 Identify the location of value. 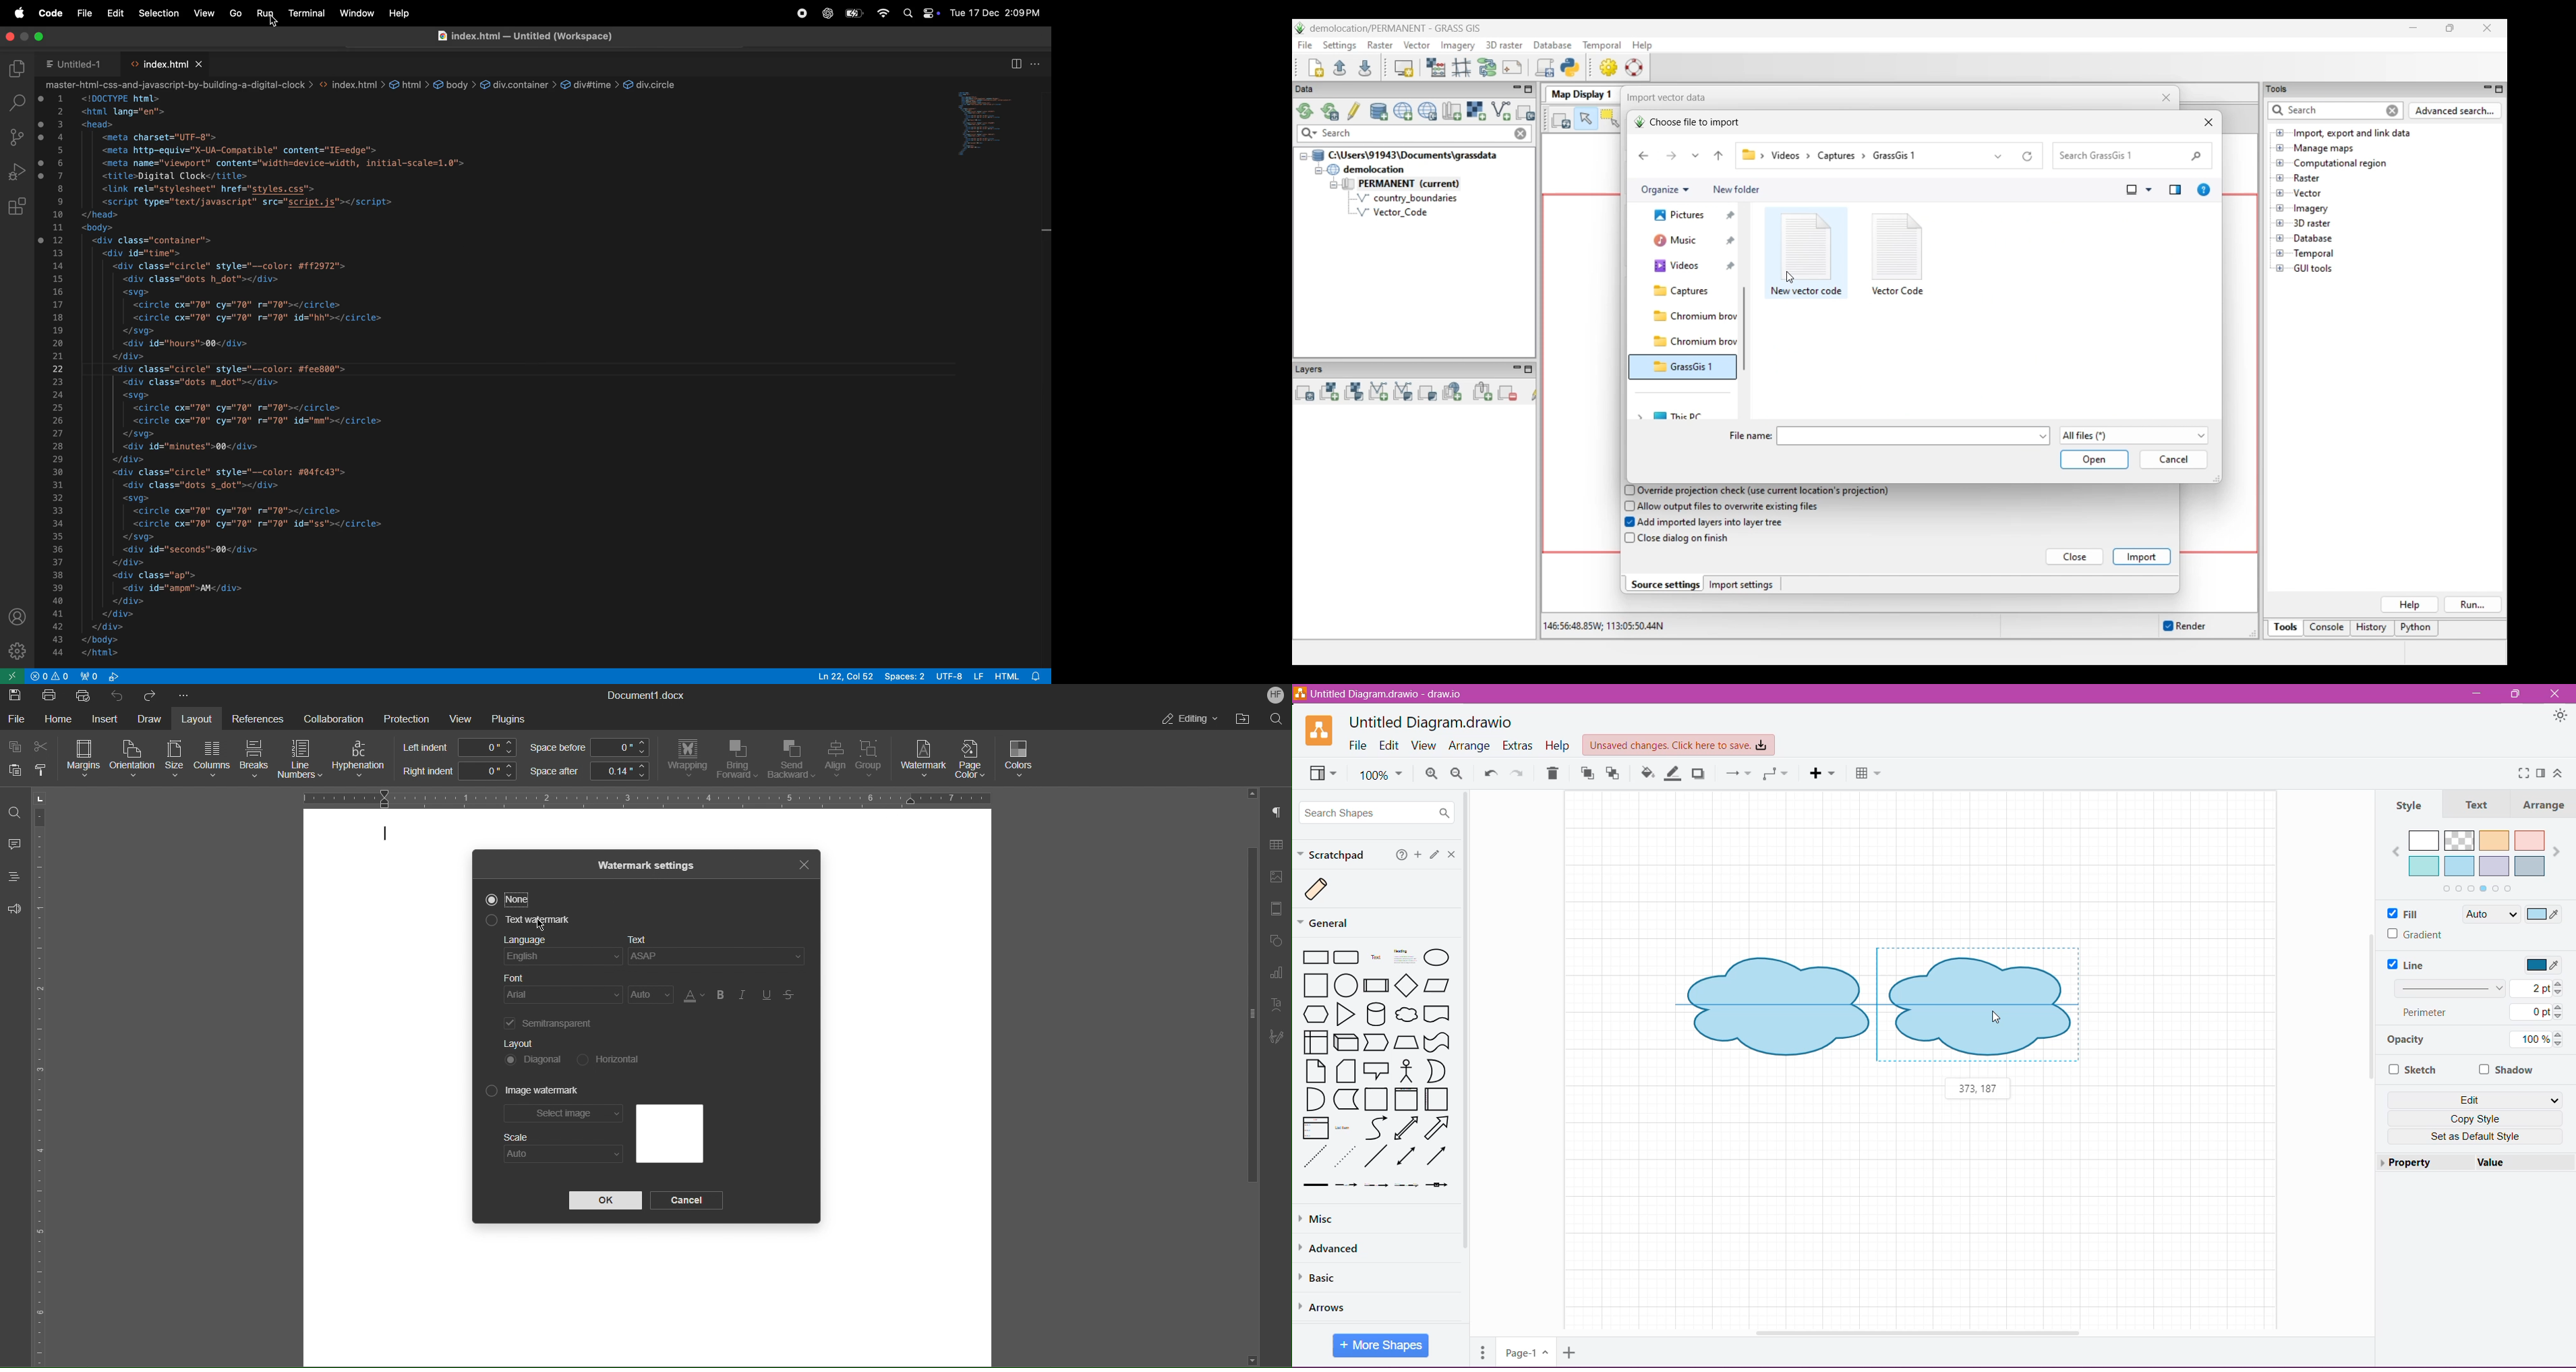
(2522, 1162).